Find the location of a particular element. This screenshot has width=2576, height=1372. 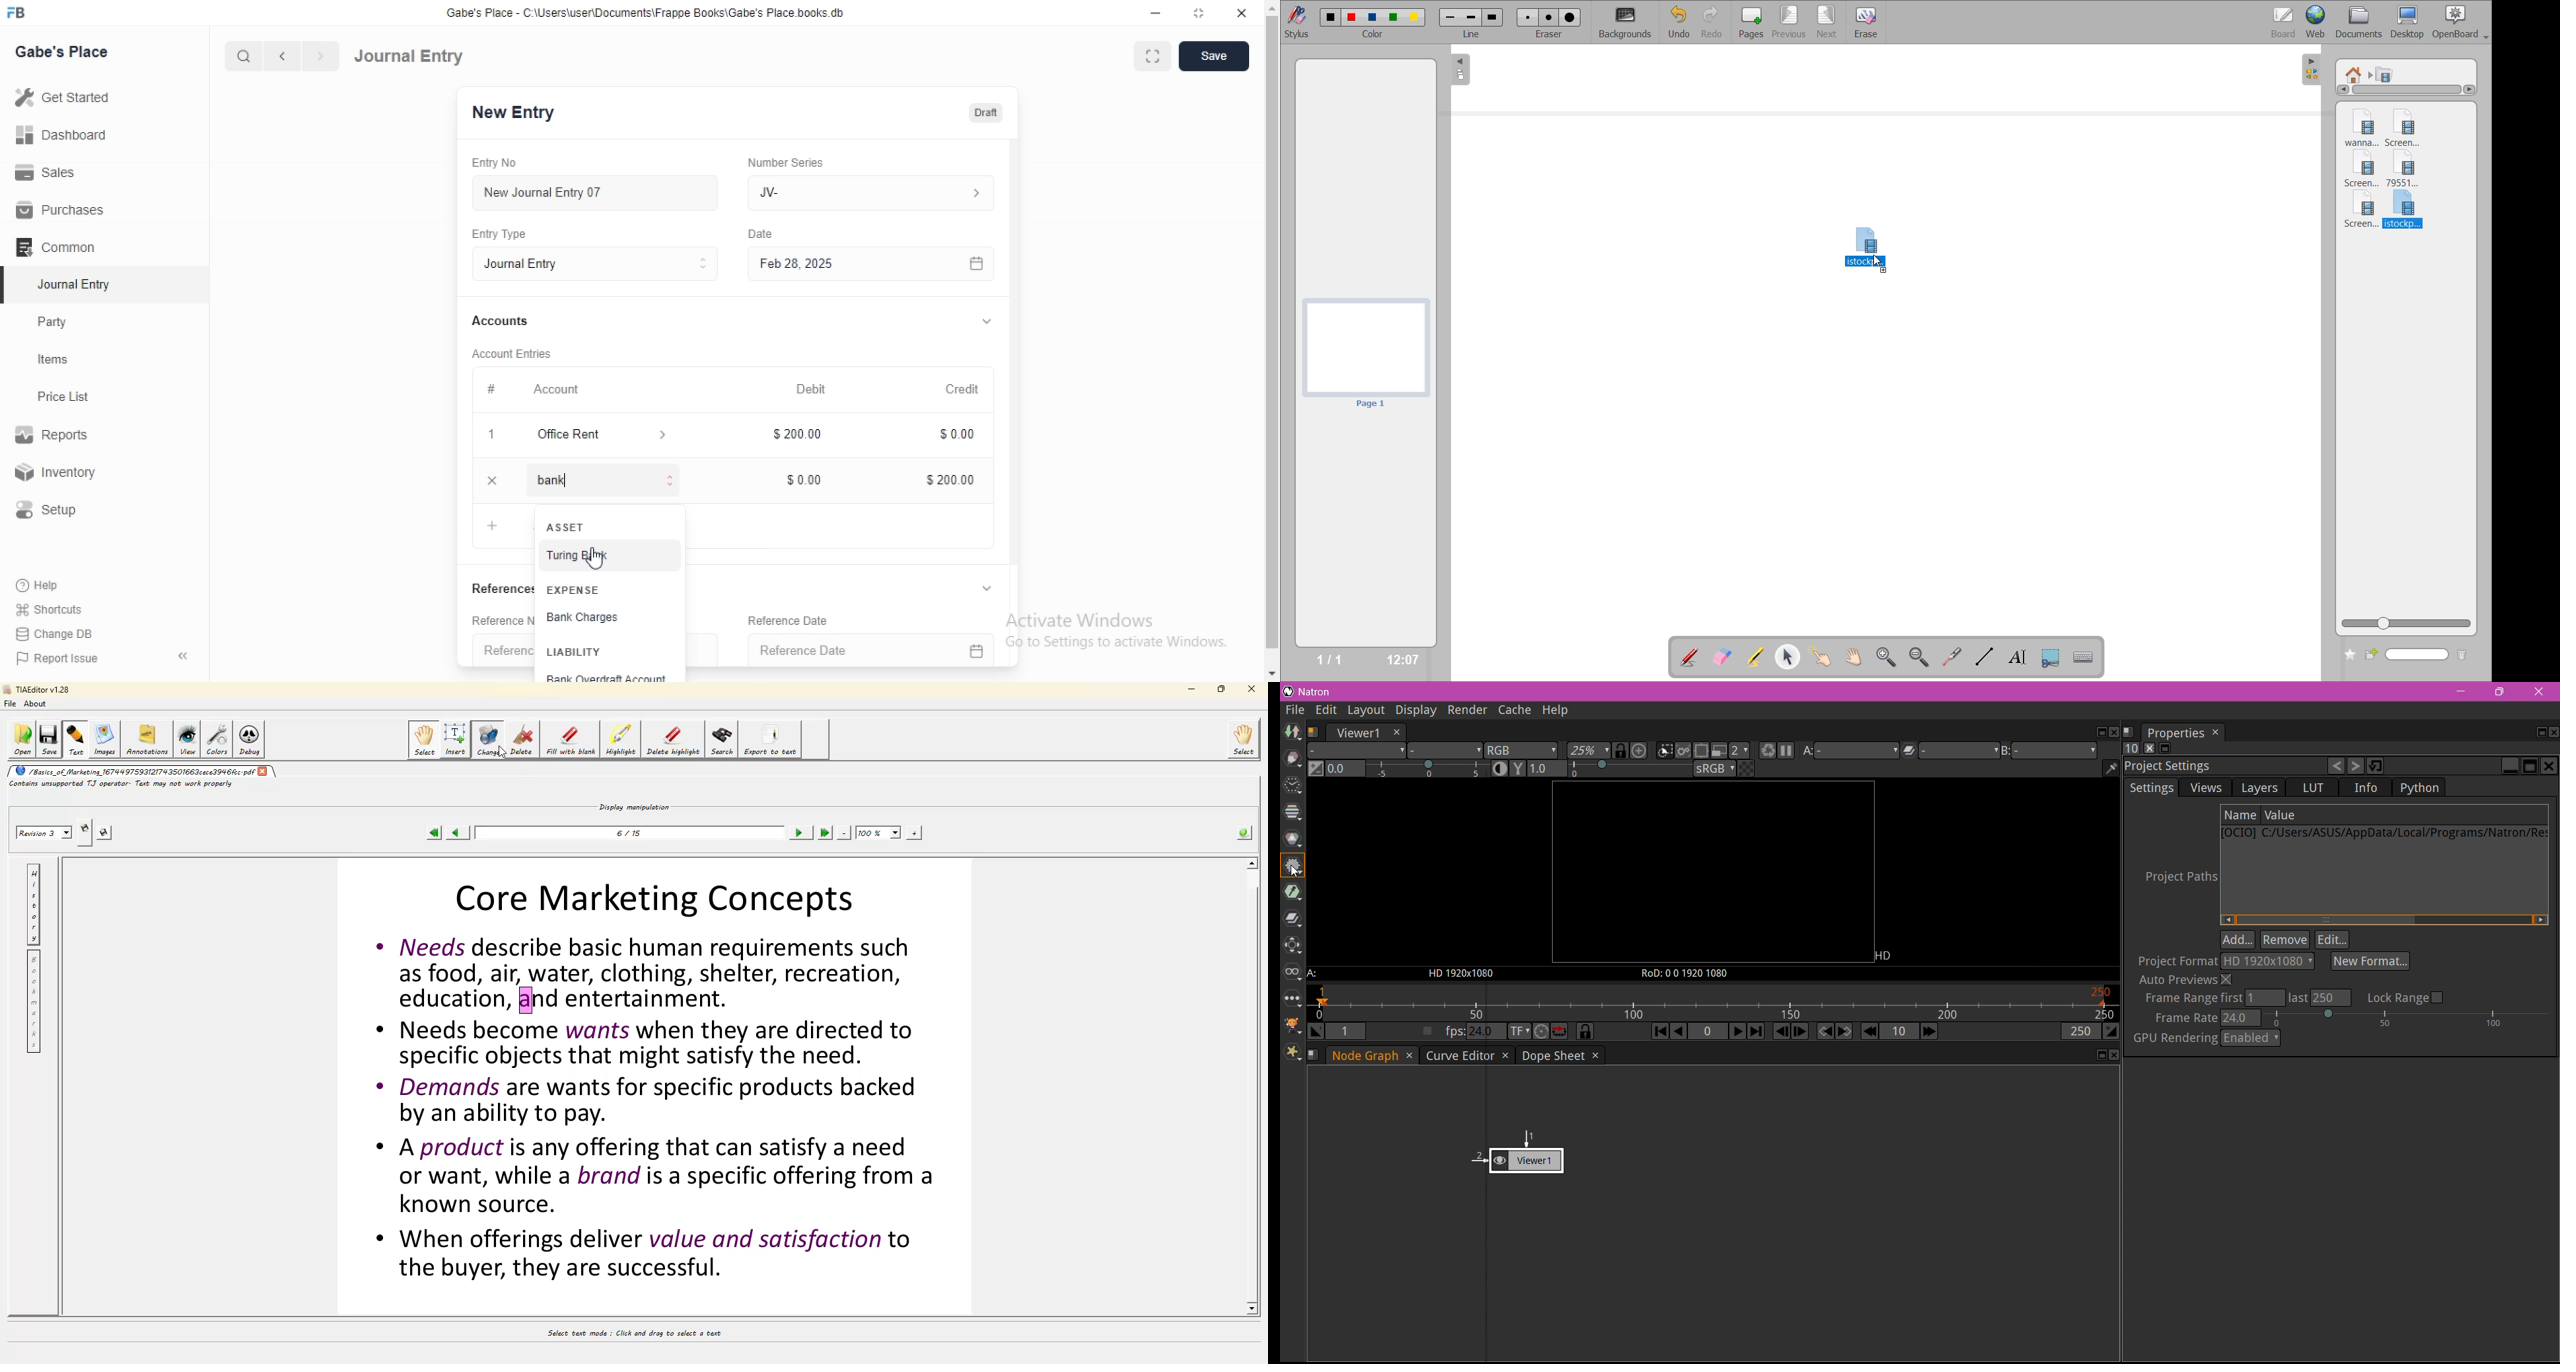

zoom slider is located at coordinates (2409, 623).